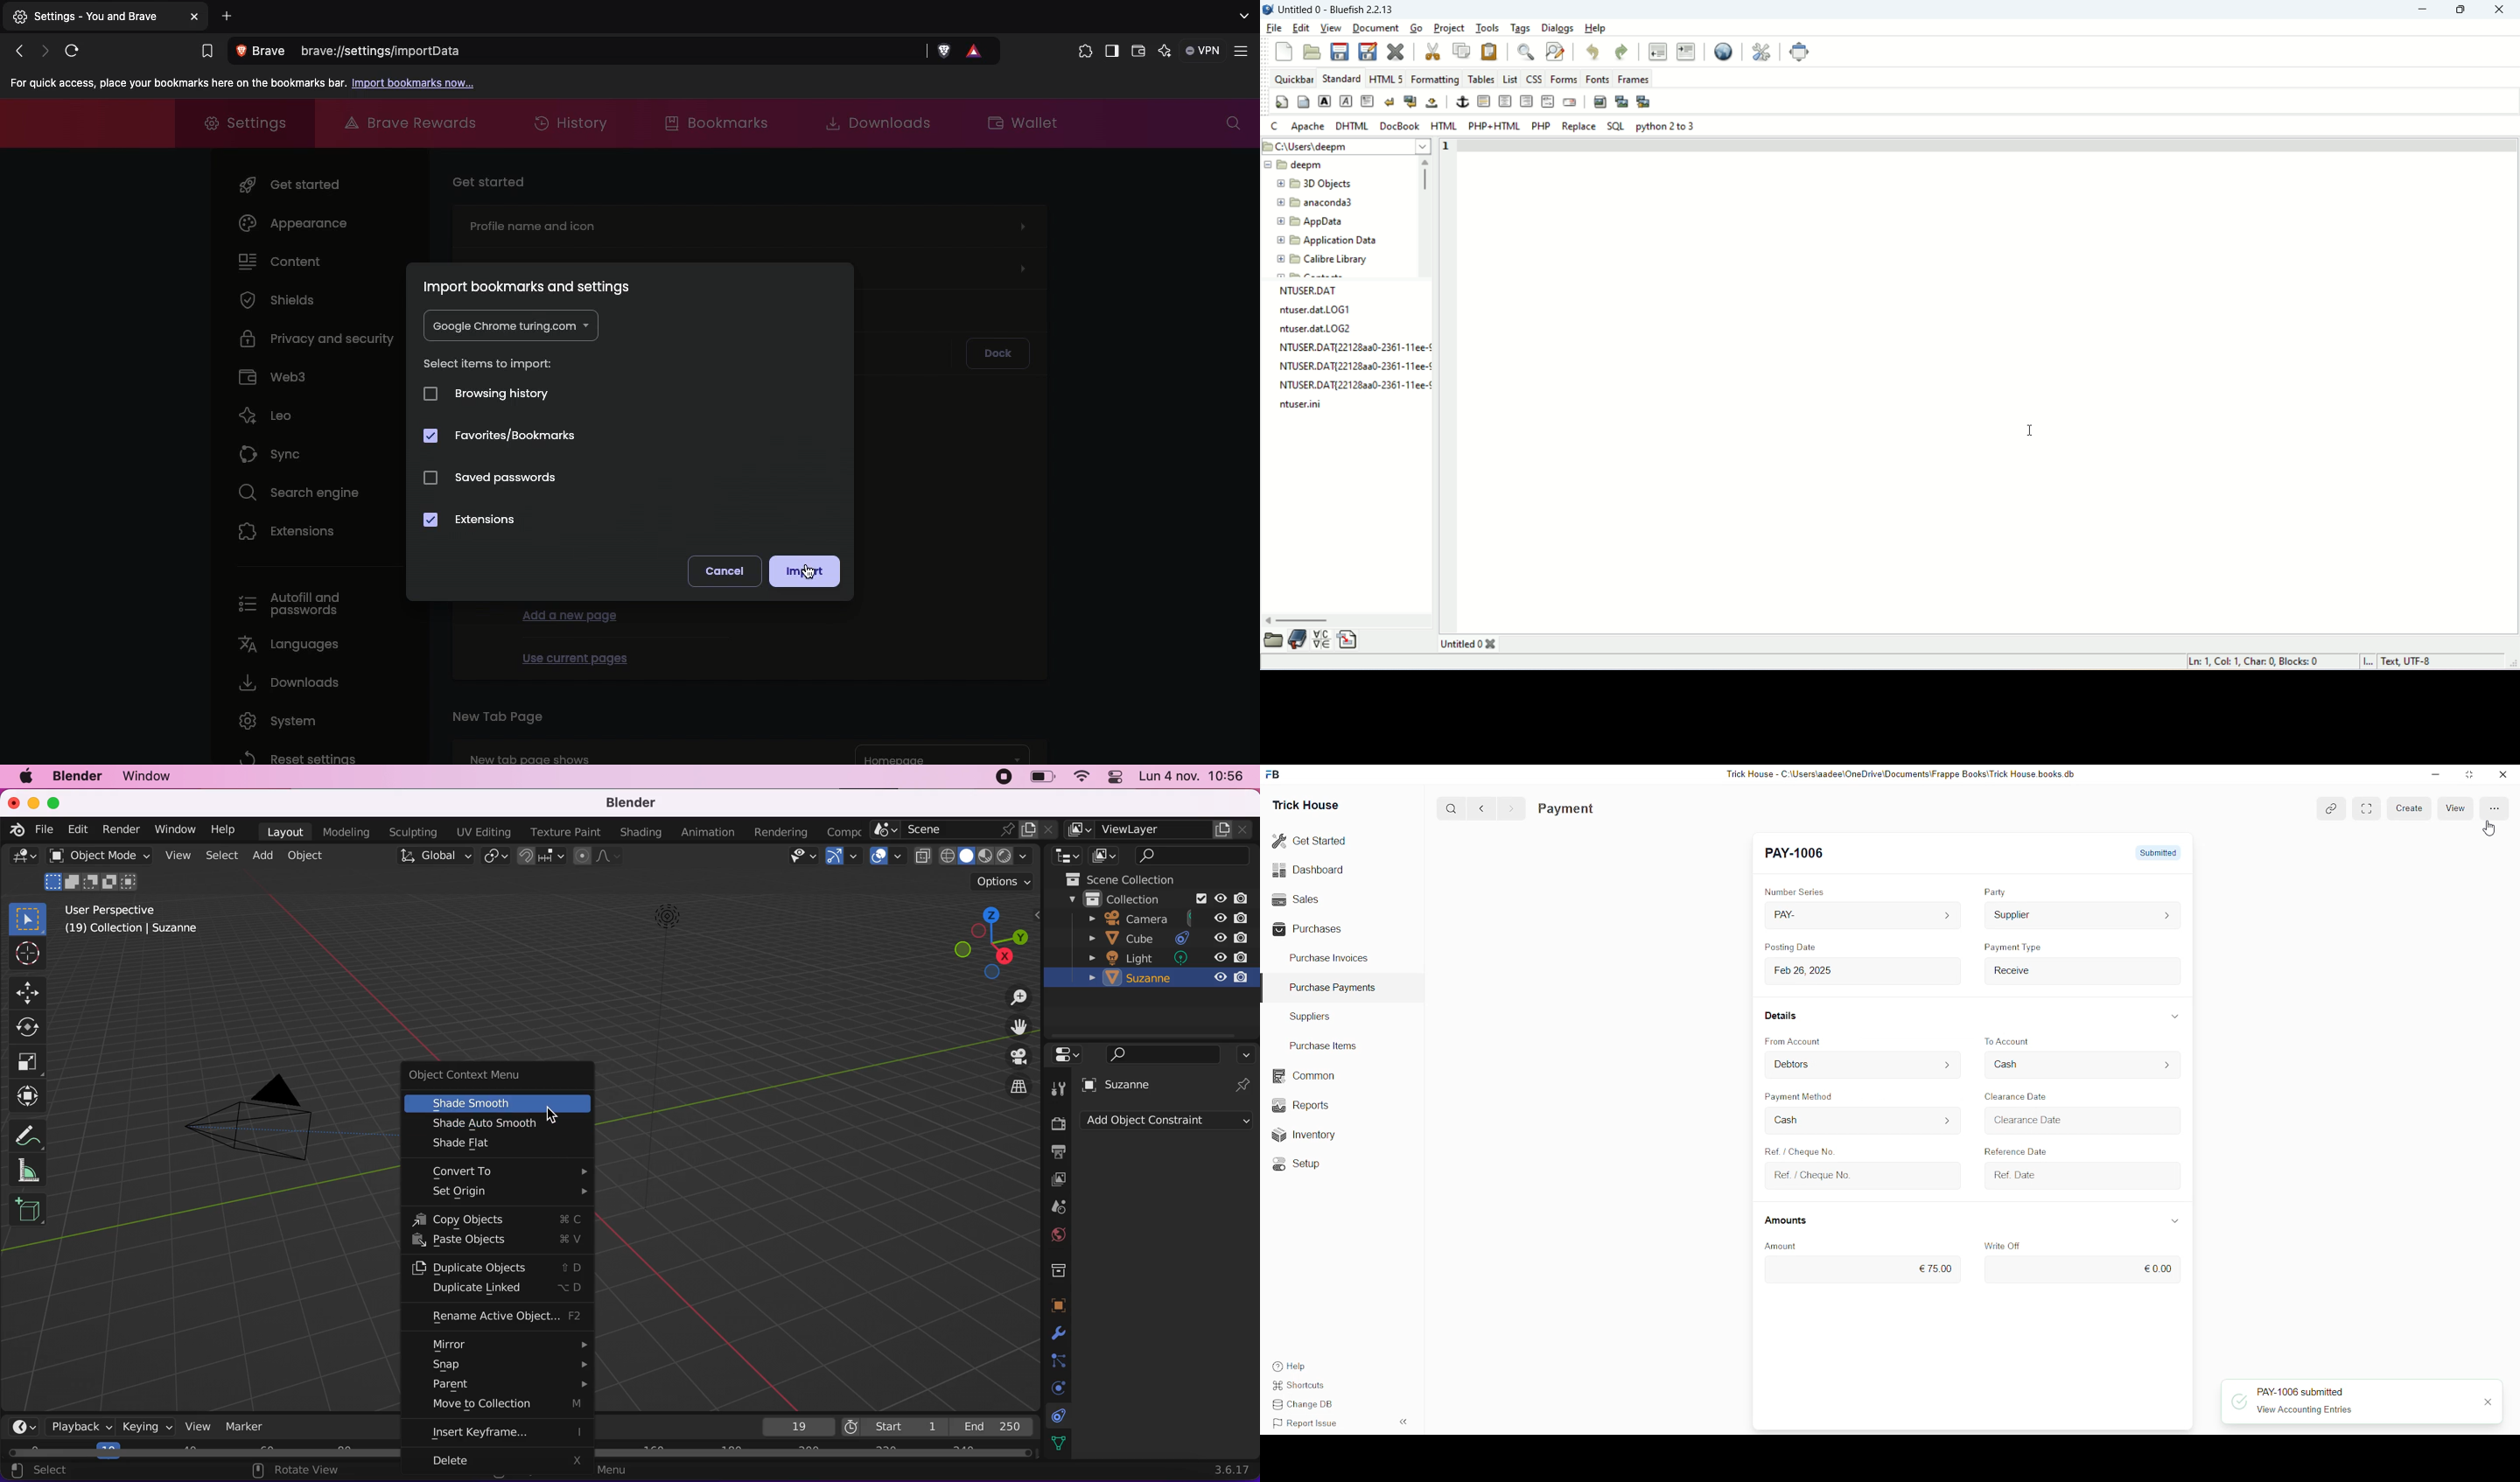  I want to click on edit preferences, so click(1763, 51).